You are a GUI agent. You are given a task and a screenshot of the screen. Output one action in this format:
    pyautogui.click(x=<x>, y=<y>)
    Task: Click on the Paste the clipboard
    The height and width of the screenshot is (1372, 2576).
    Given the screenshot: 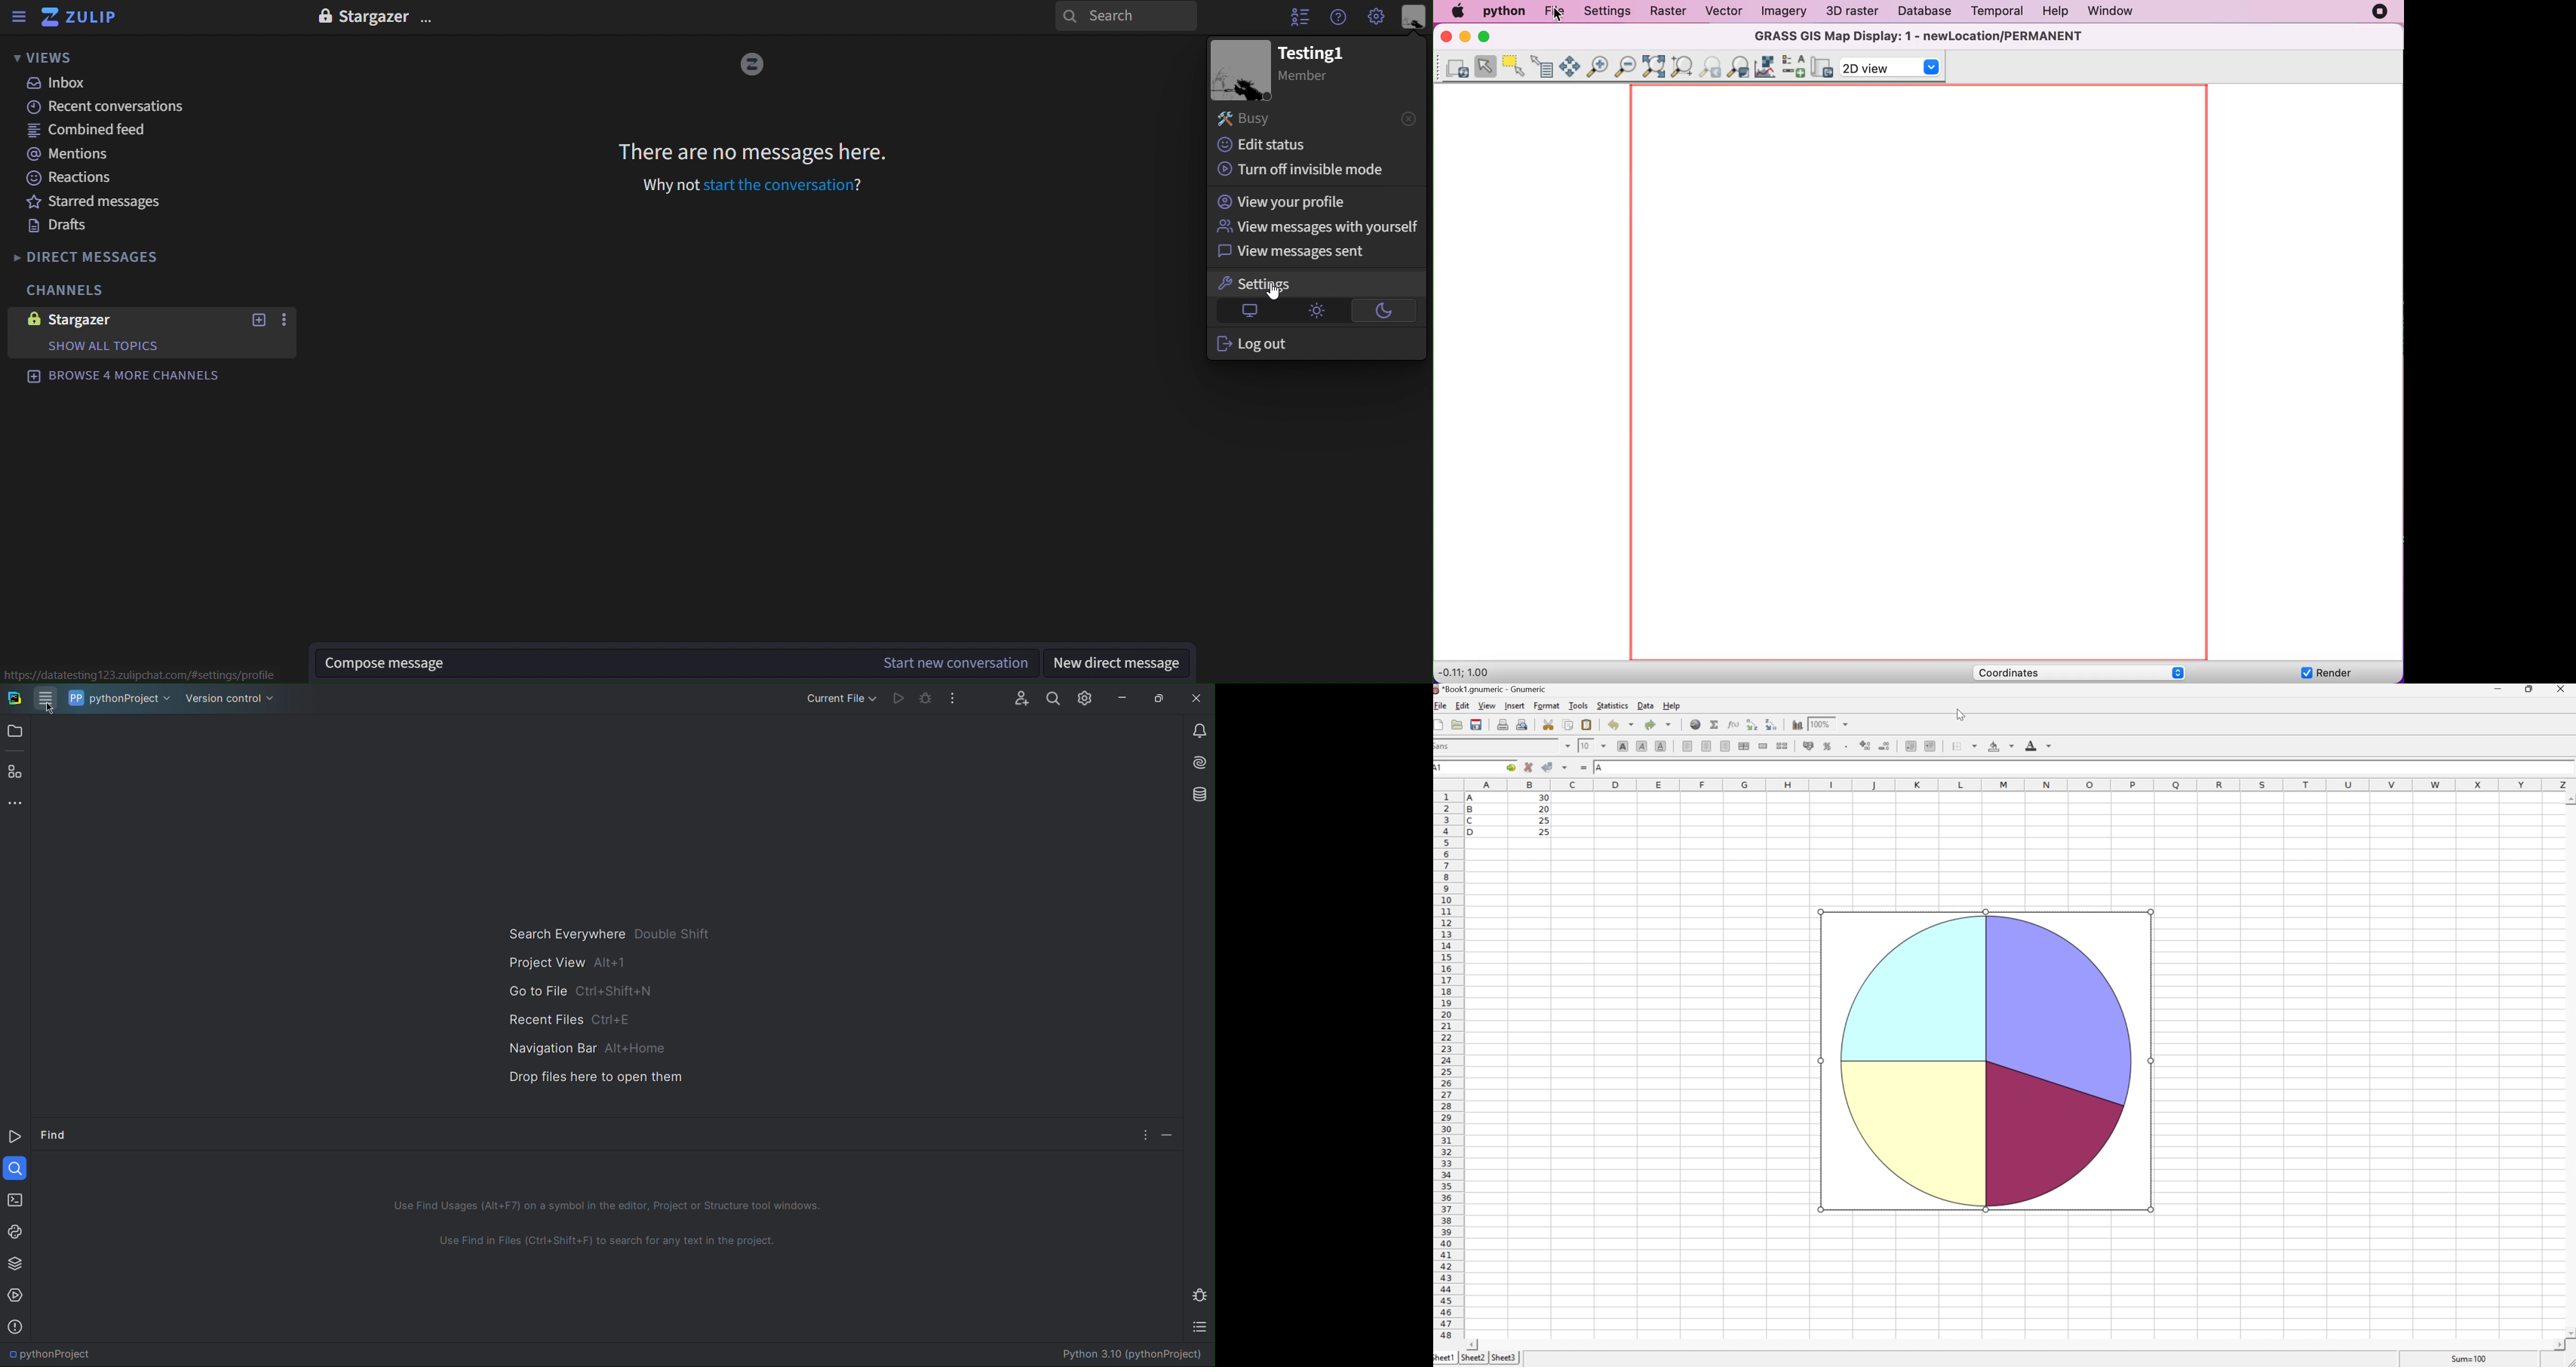 What is the action you would take?
    pyautogui.click(x=1586, y=724)
    